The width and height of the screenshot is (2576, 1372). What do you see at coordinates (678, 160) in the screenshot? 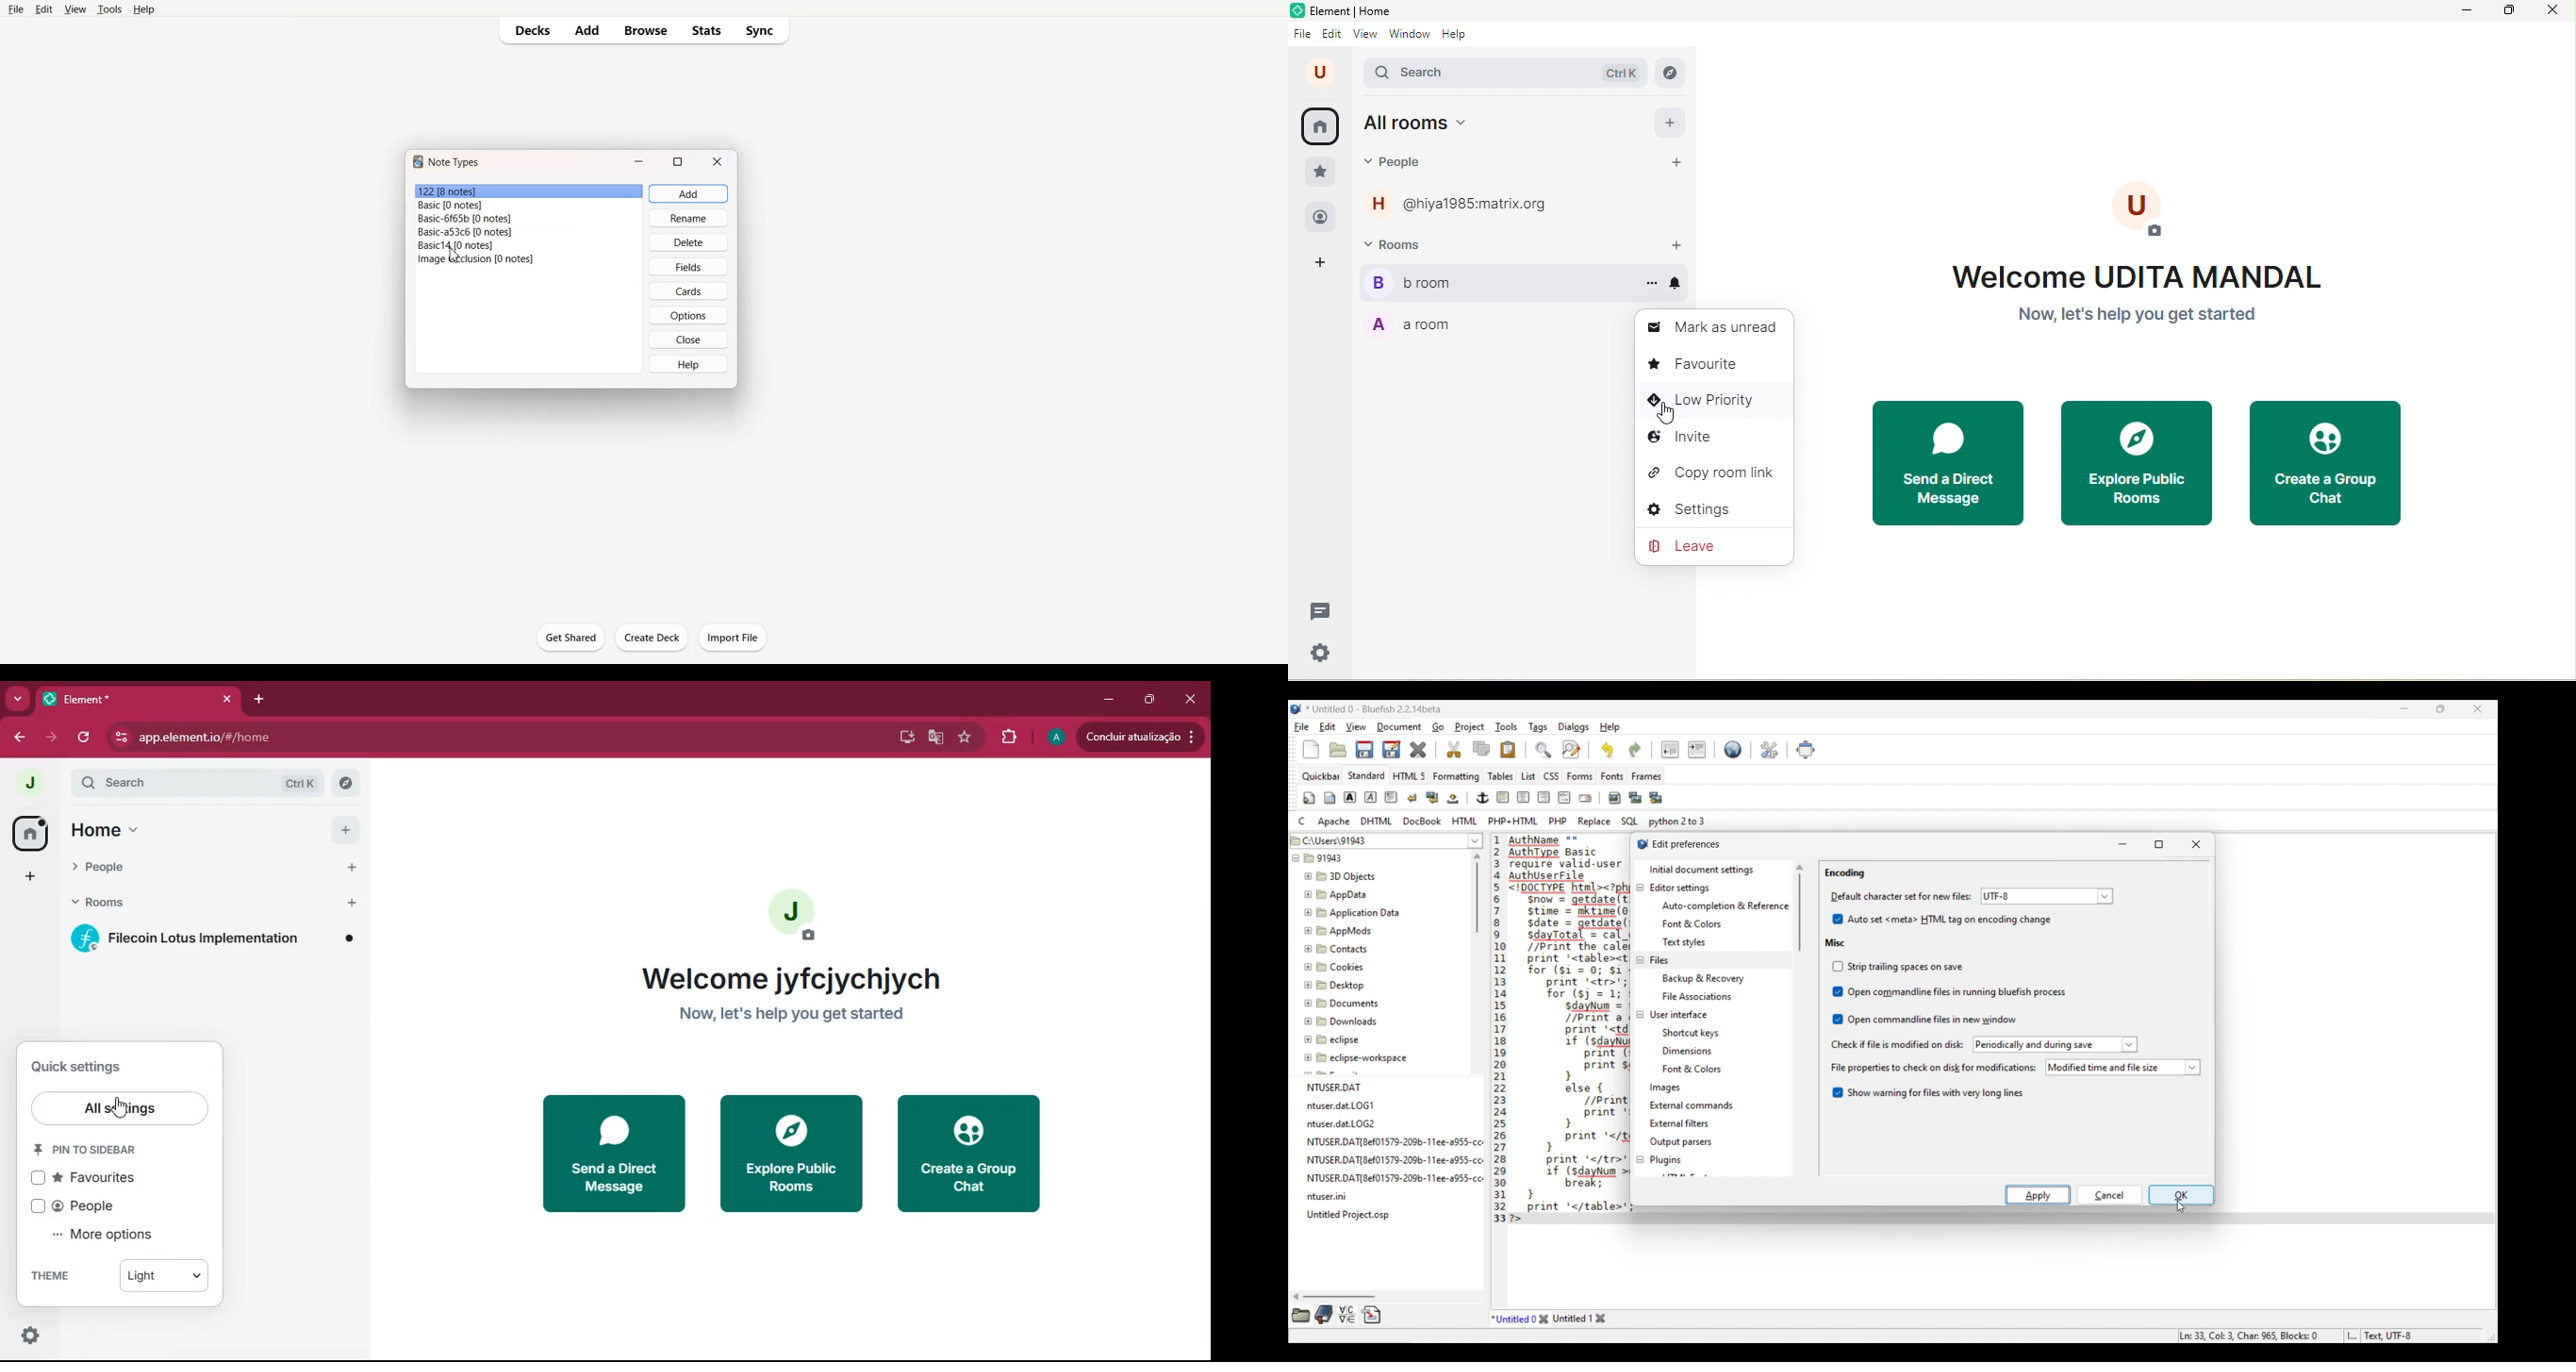
I see `Maximize` at bounding box center [678, 160].